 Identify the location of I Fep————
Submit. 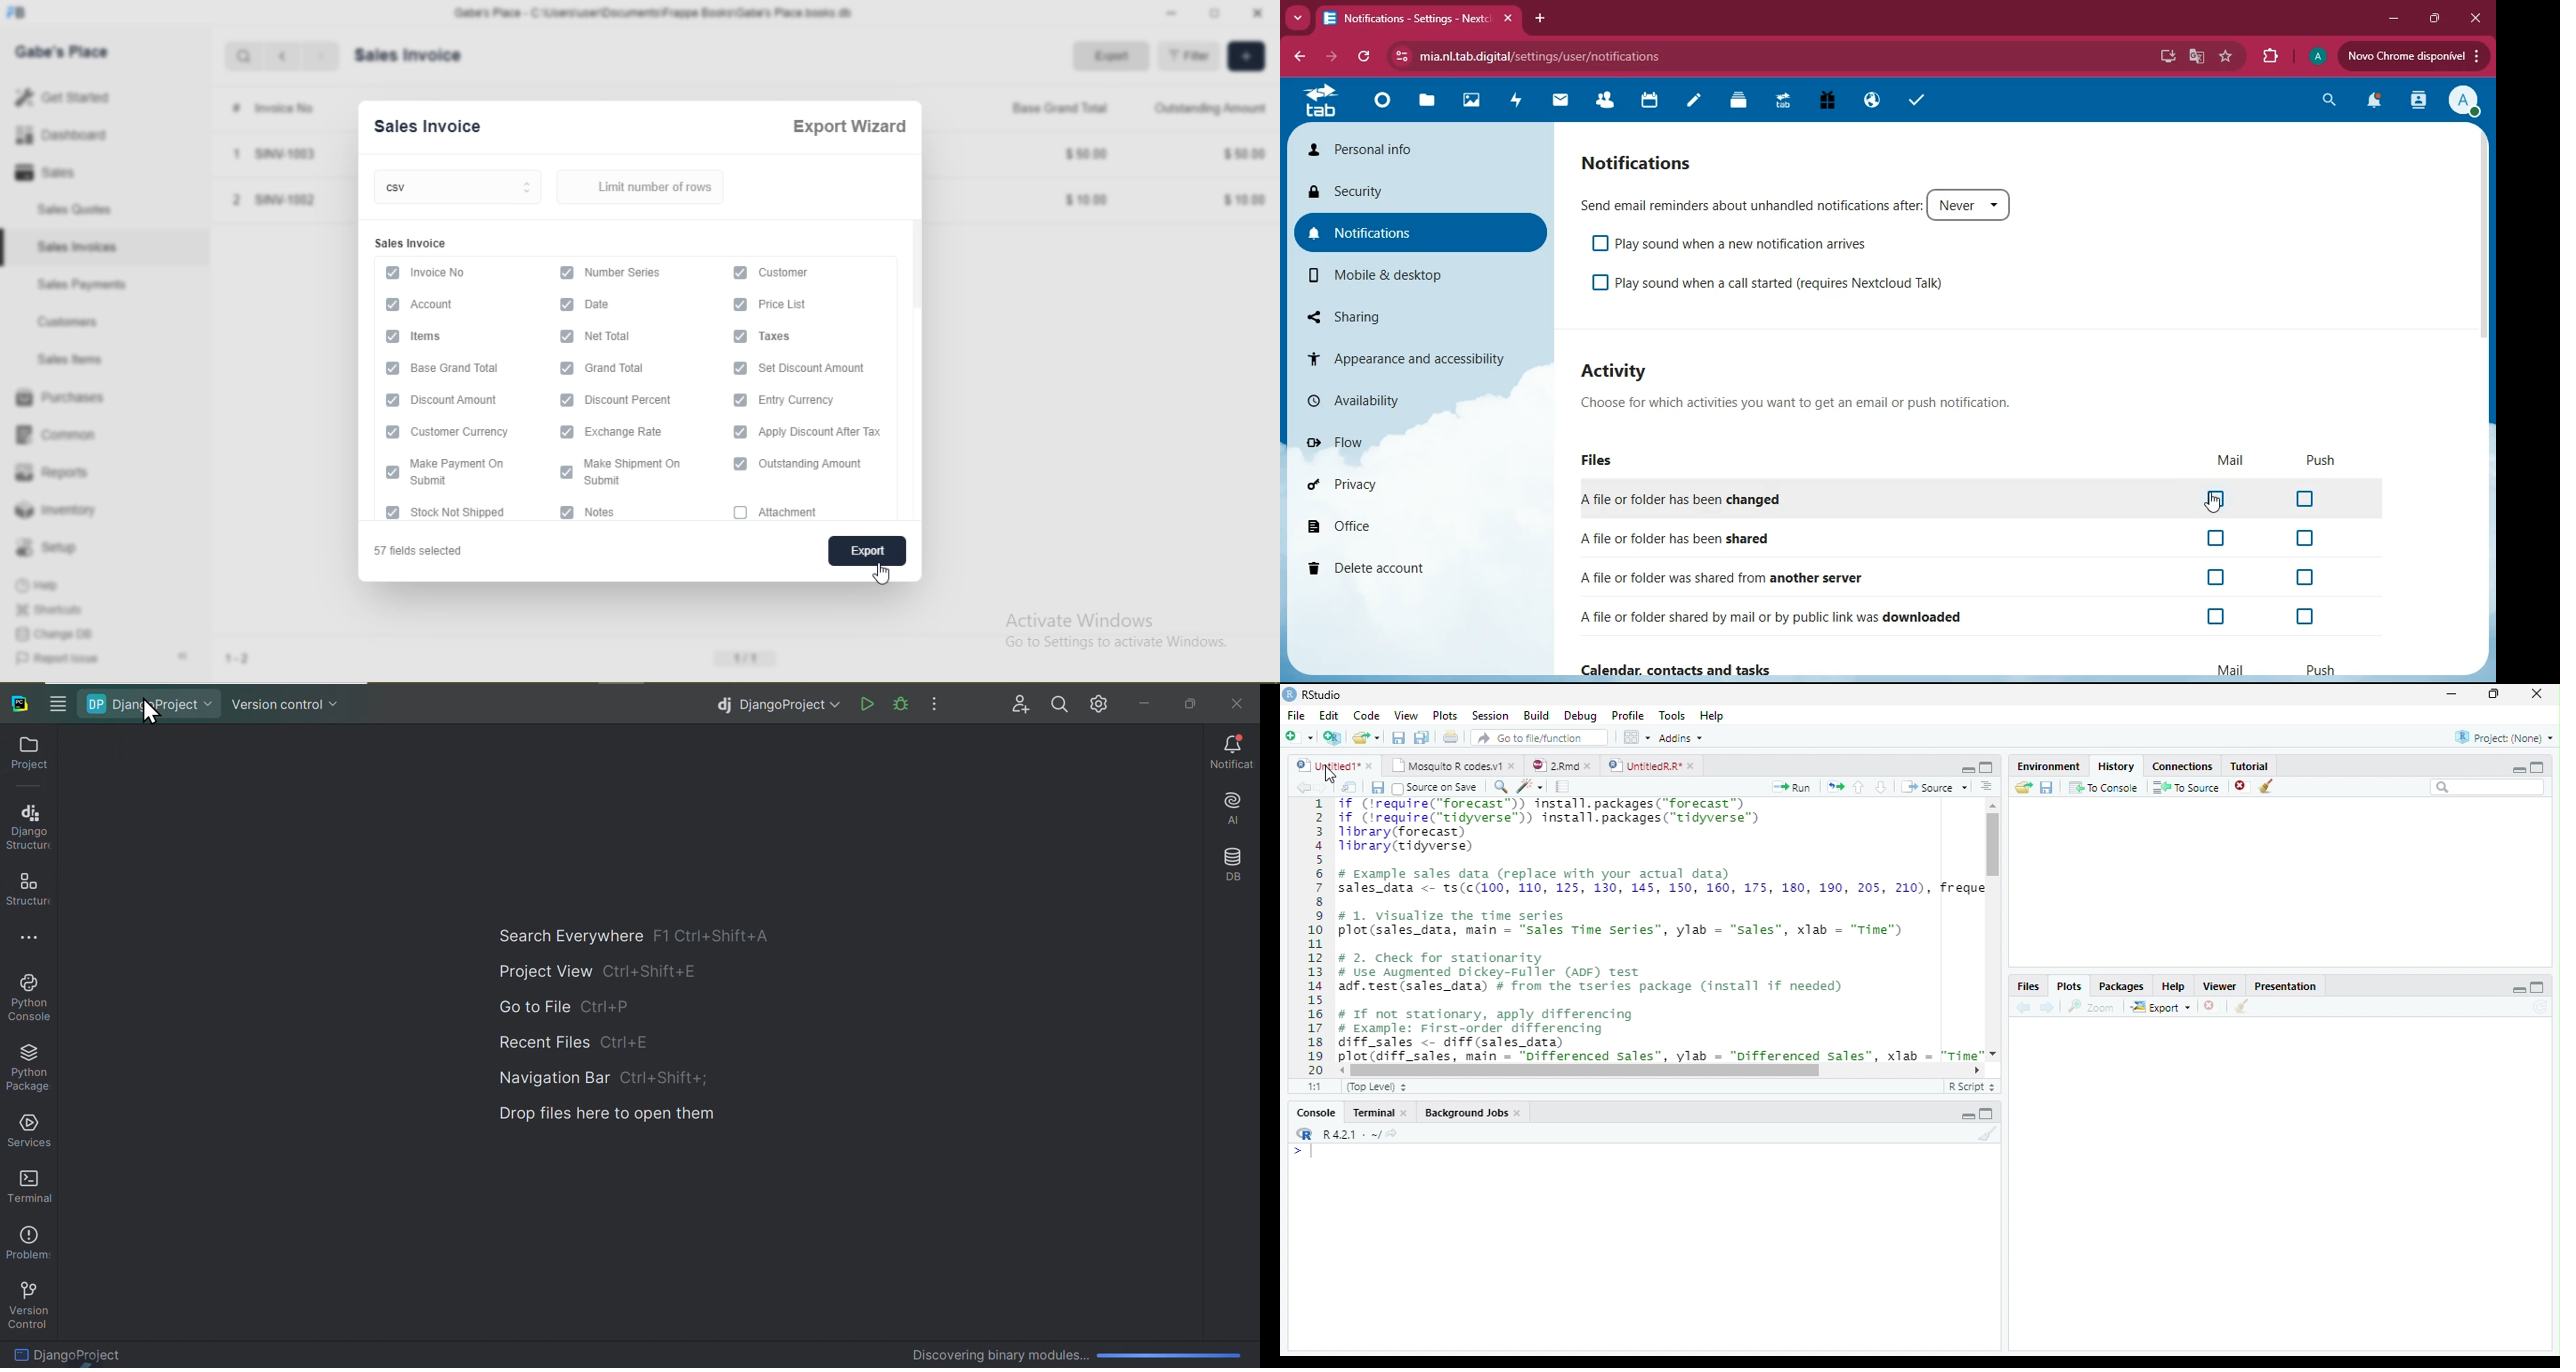
(467, 473).